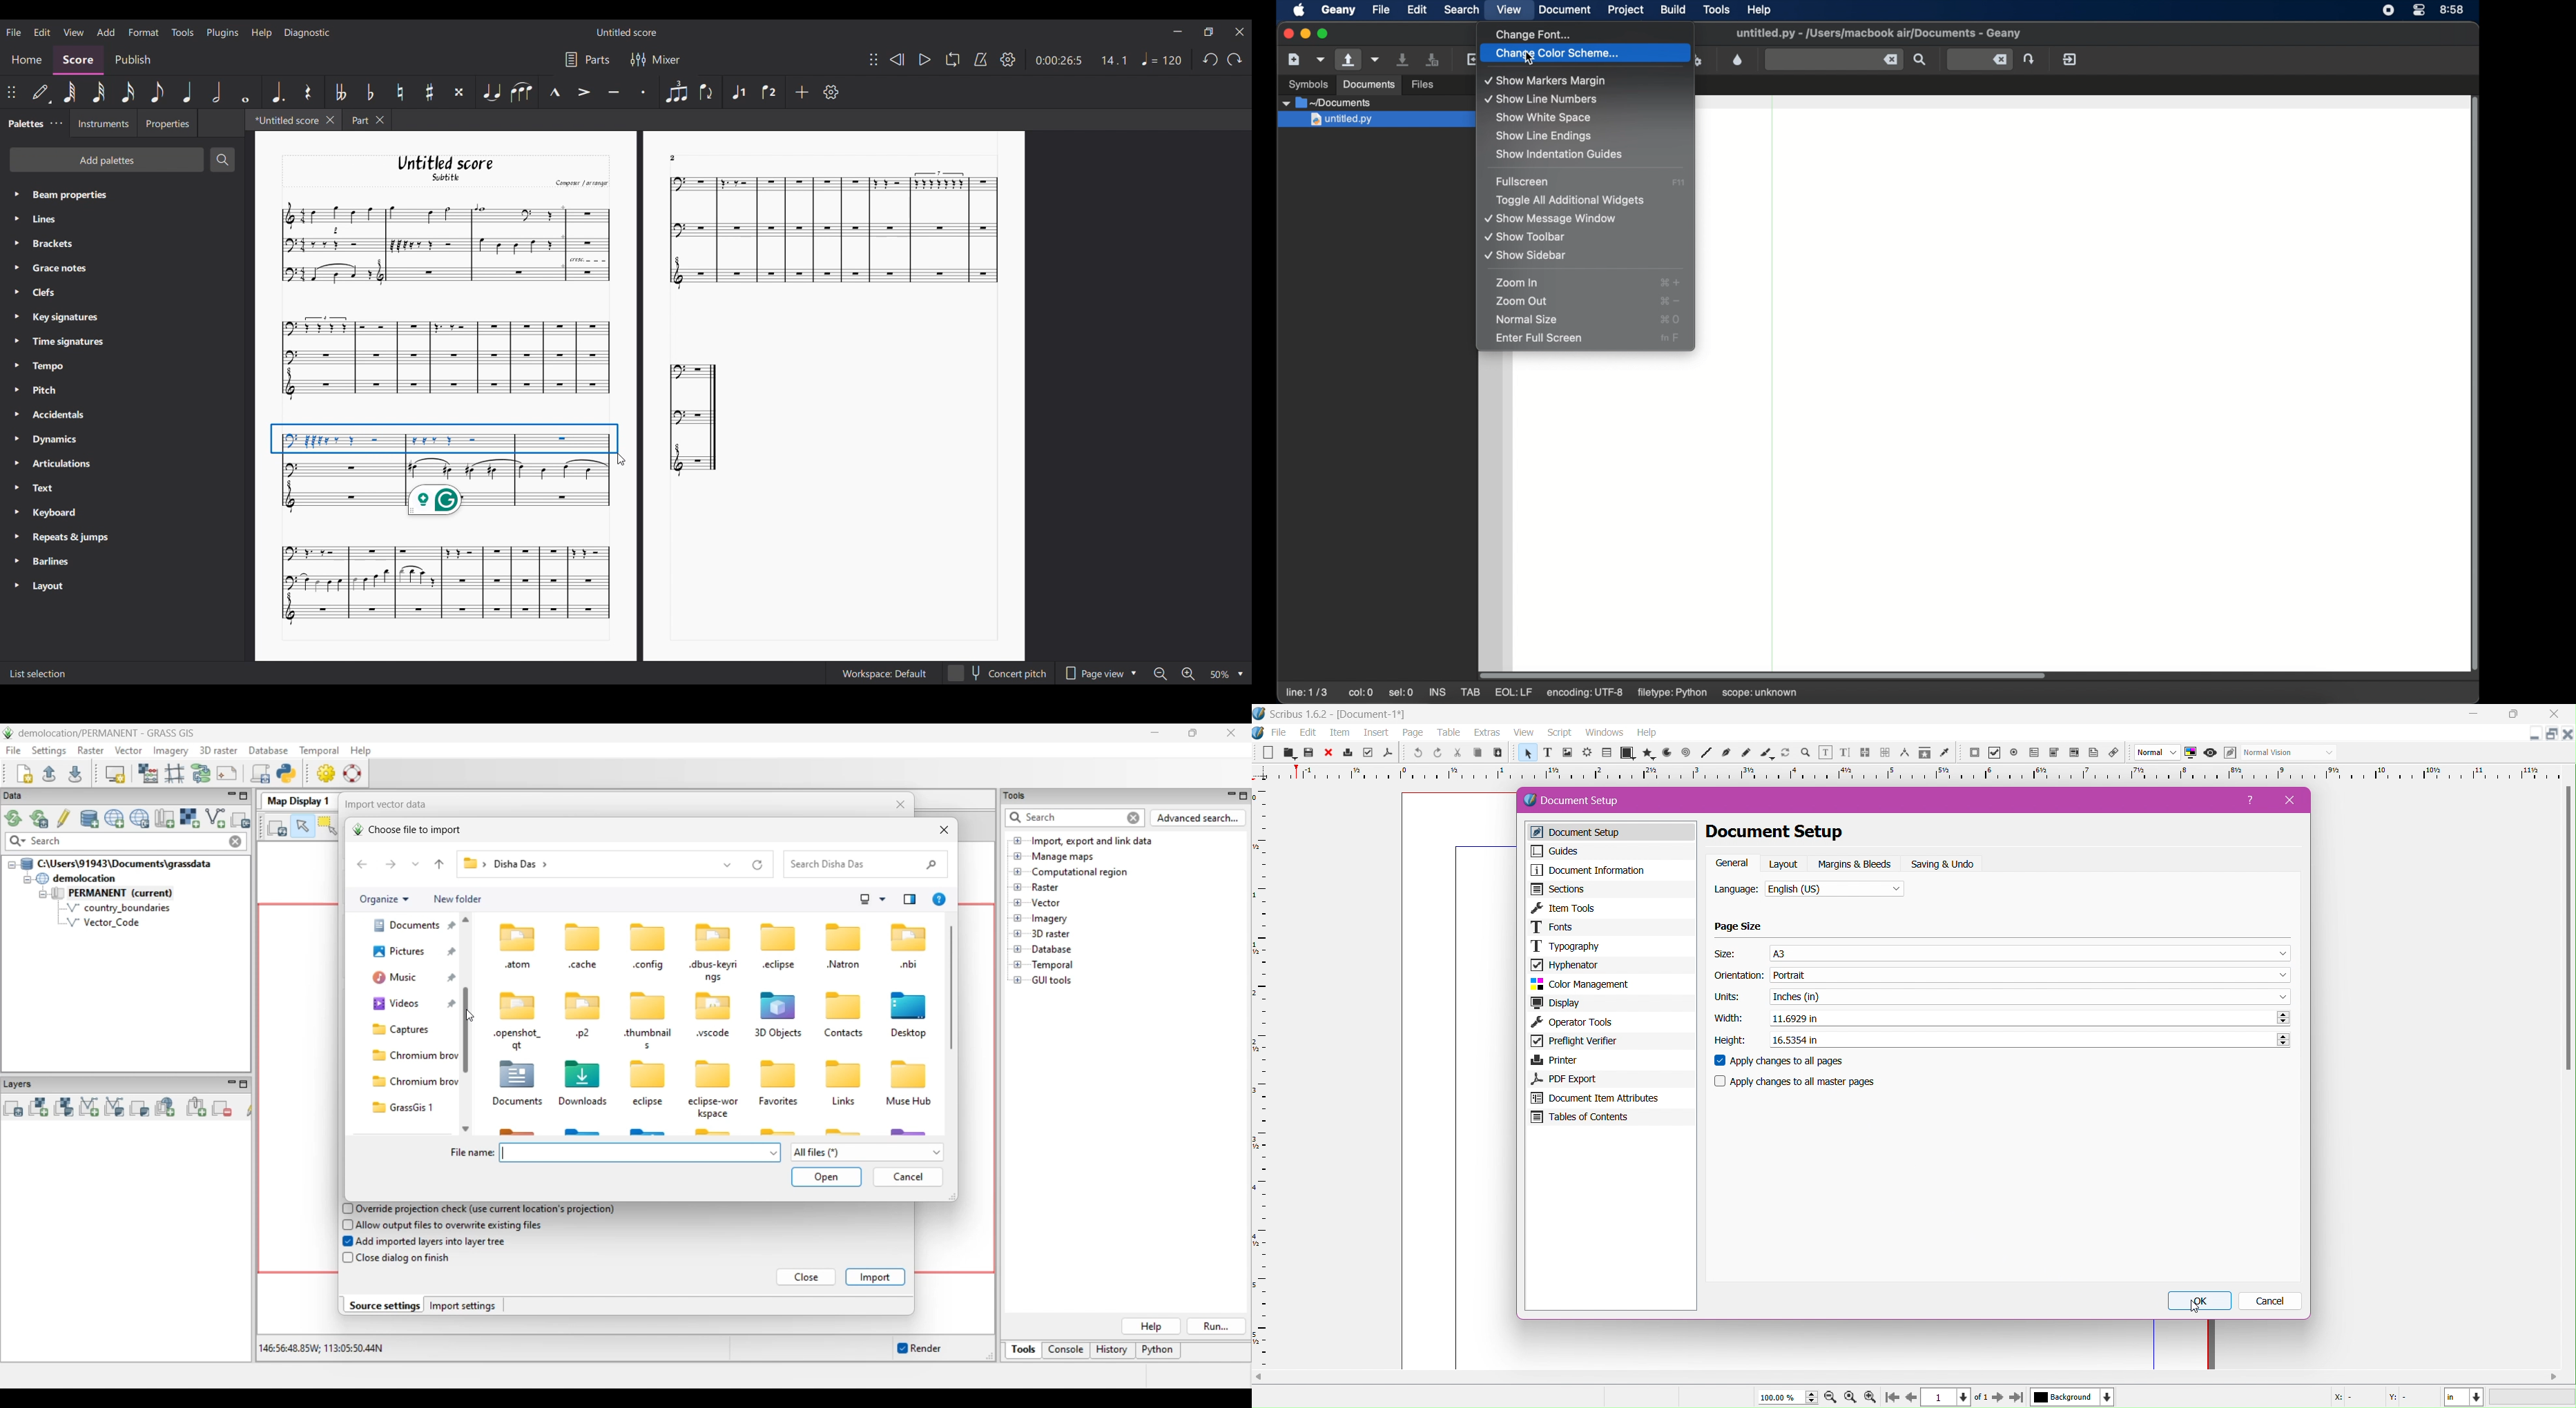 This screenshot has height=1428, width=2576. What do you see at coordinates (2568, 734) in the screenshot?
I see `close document` at bounding box center [2568, 734].